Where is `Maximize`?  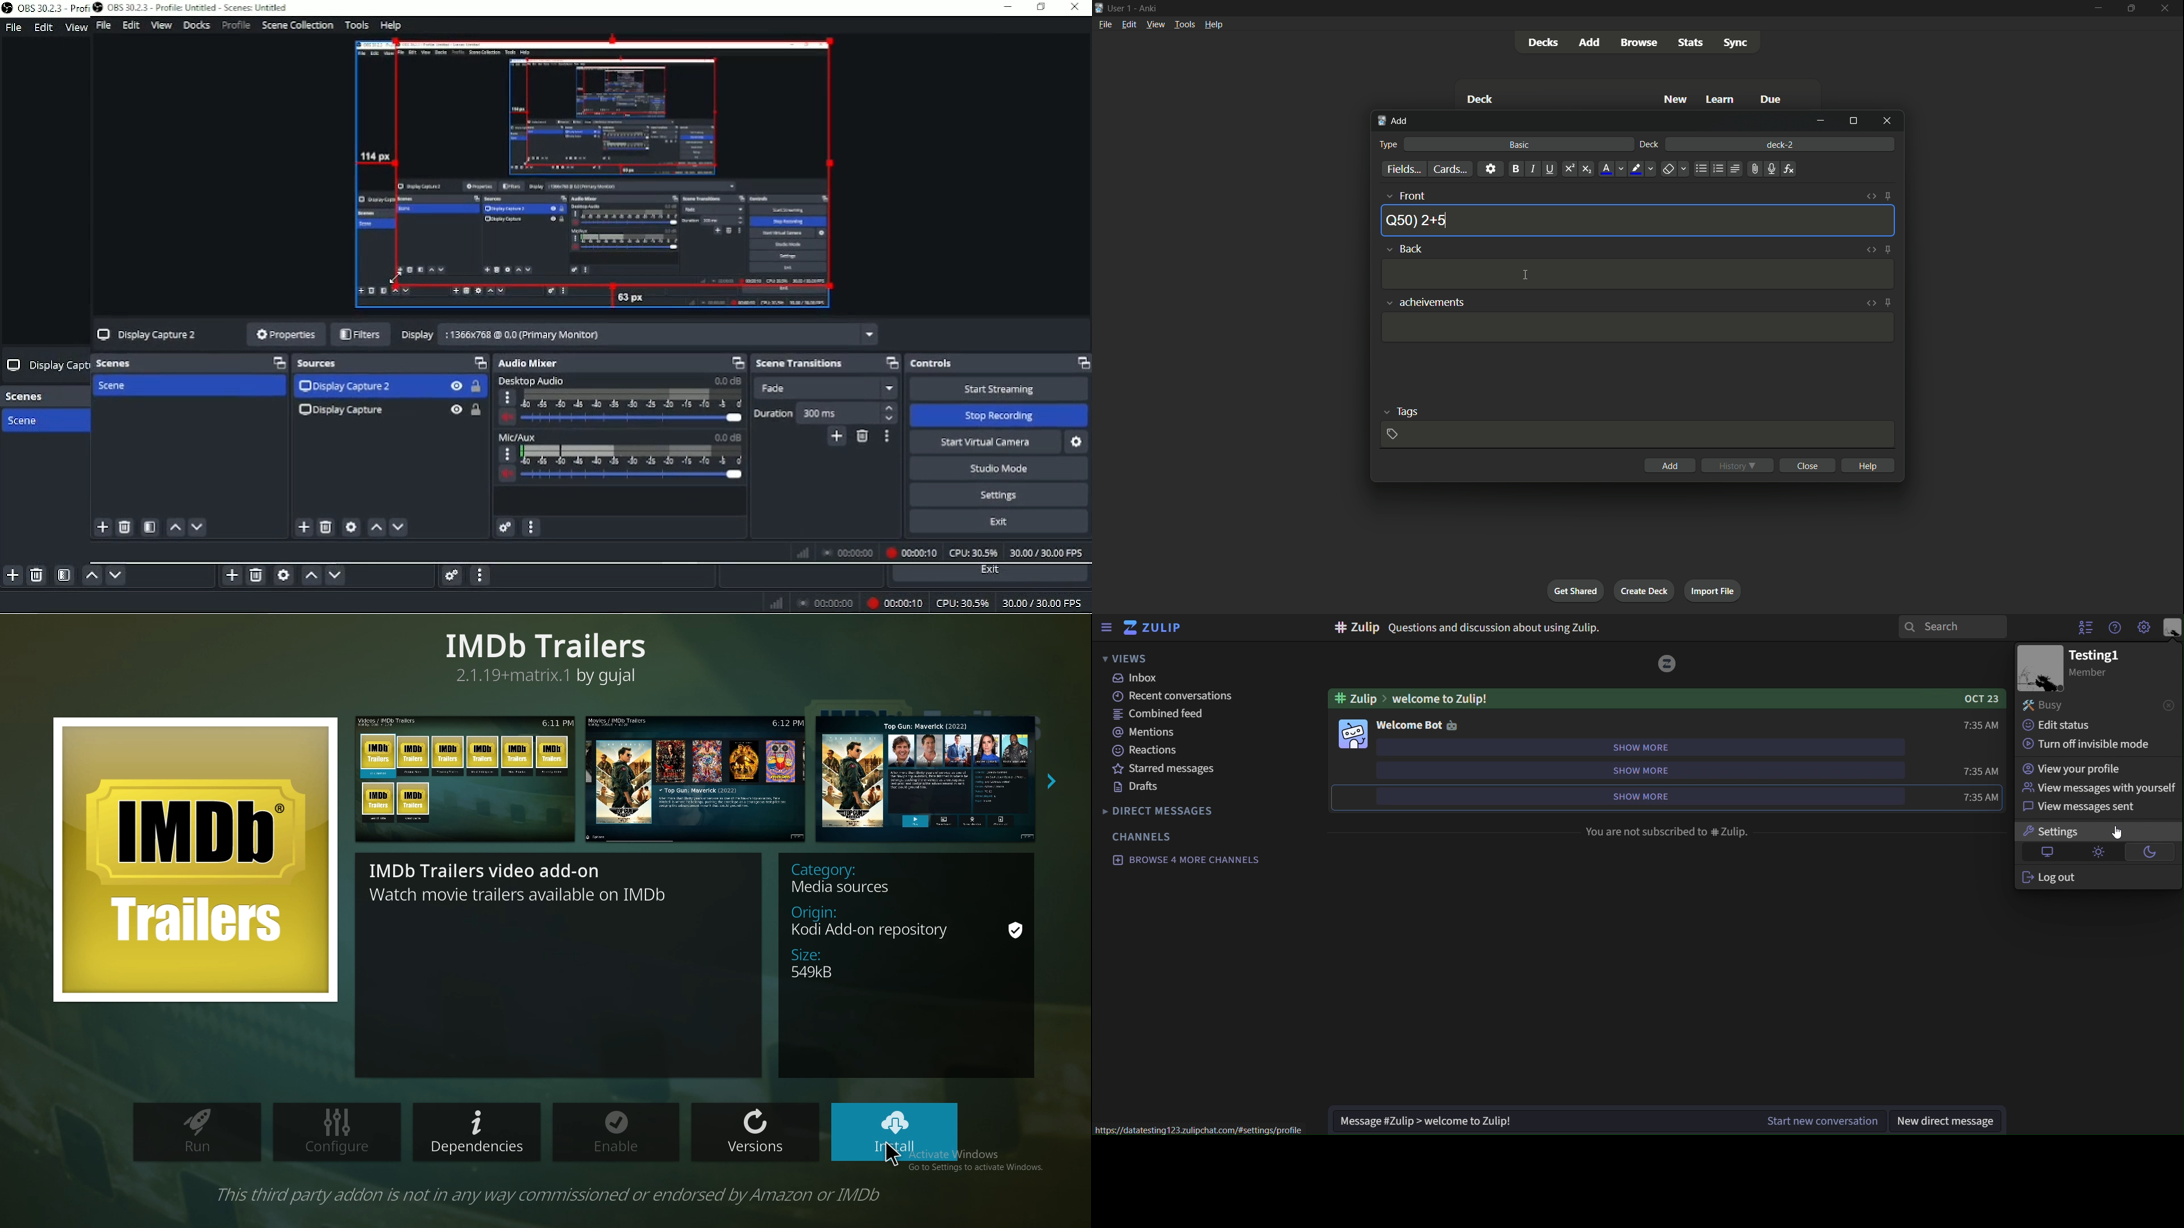
Maximize is located at coordinates (479, 363).